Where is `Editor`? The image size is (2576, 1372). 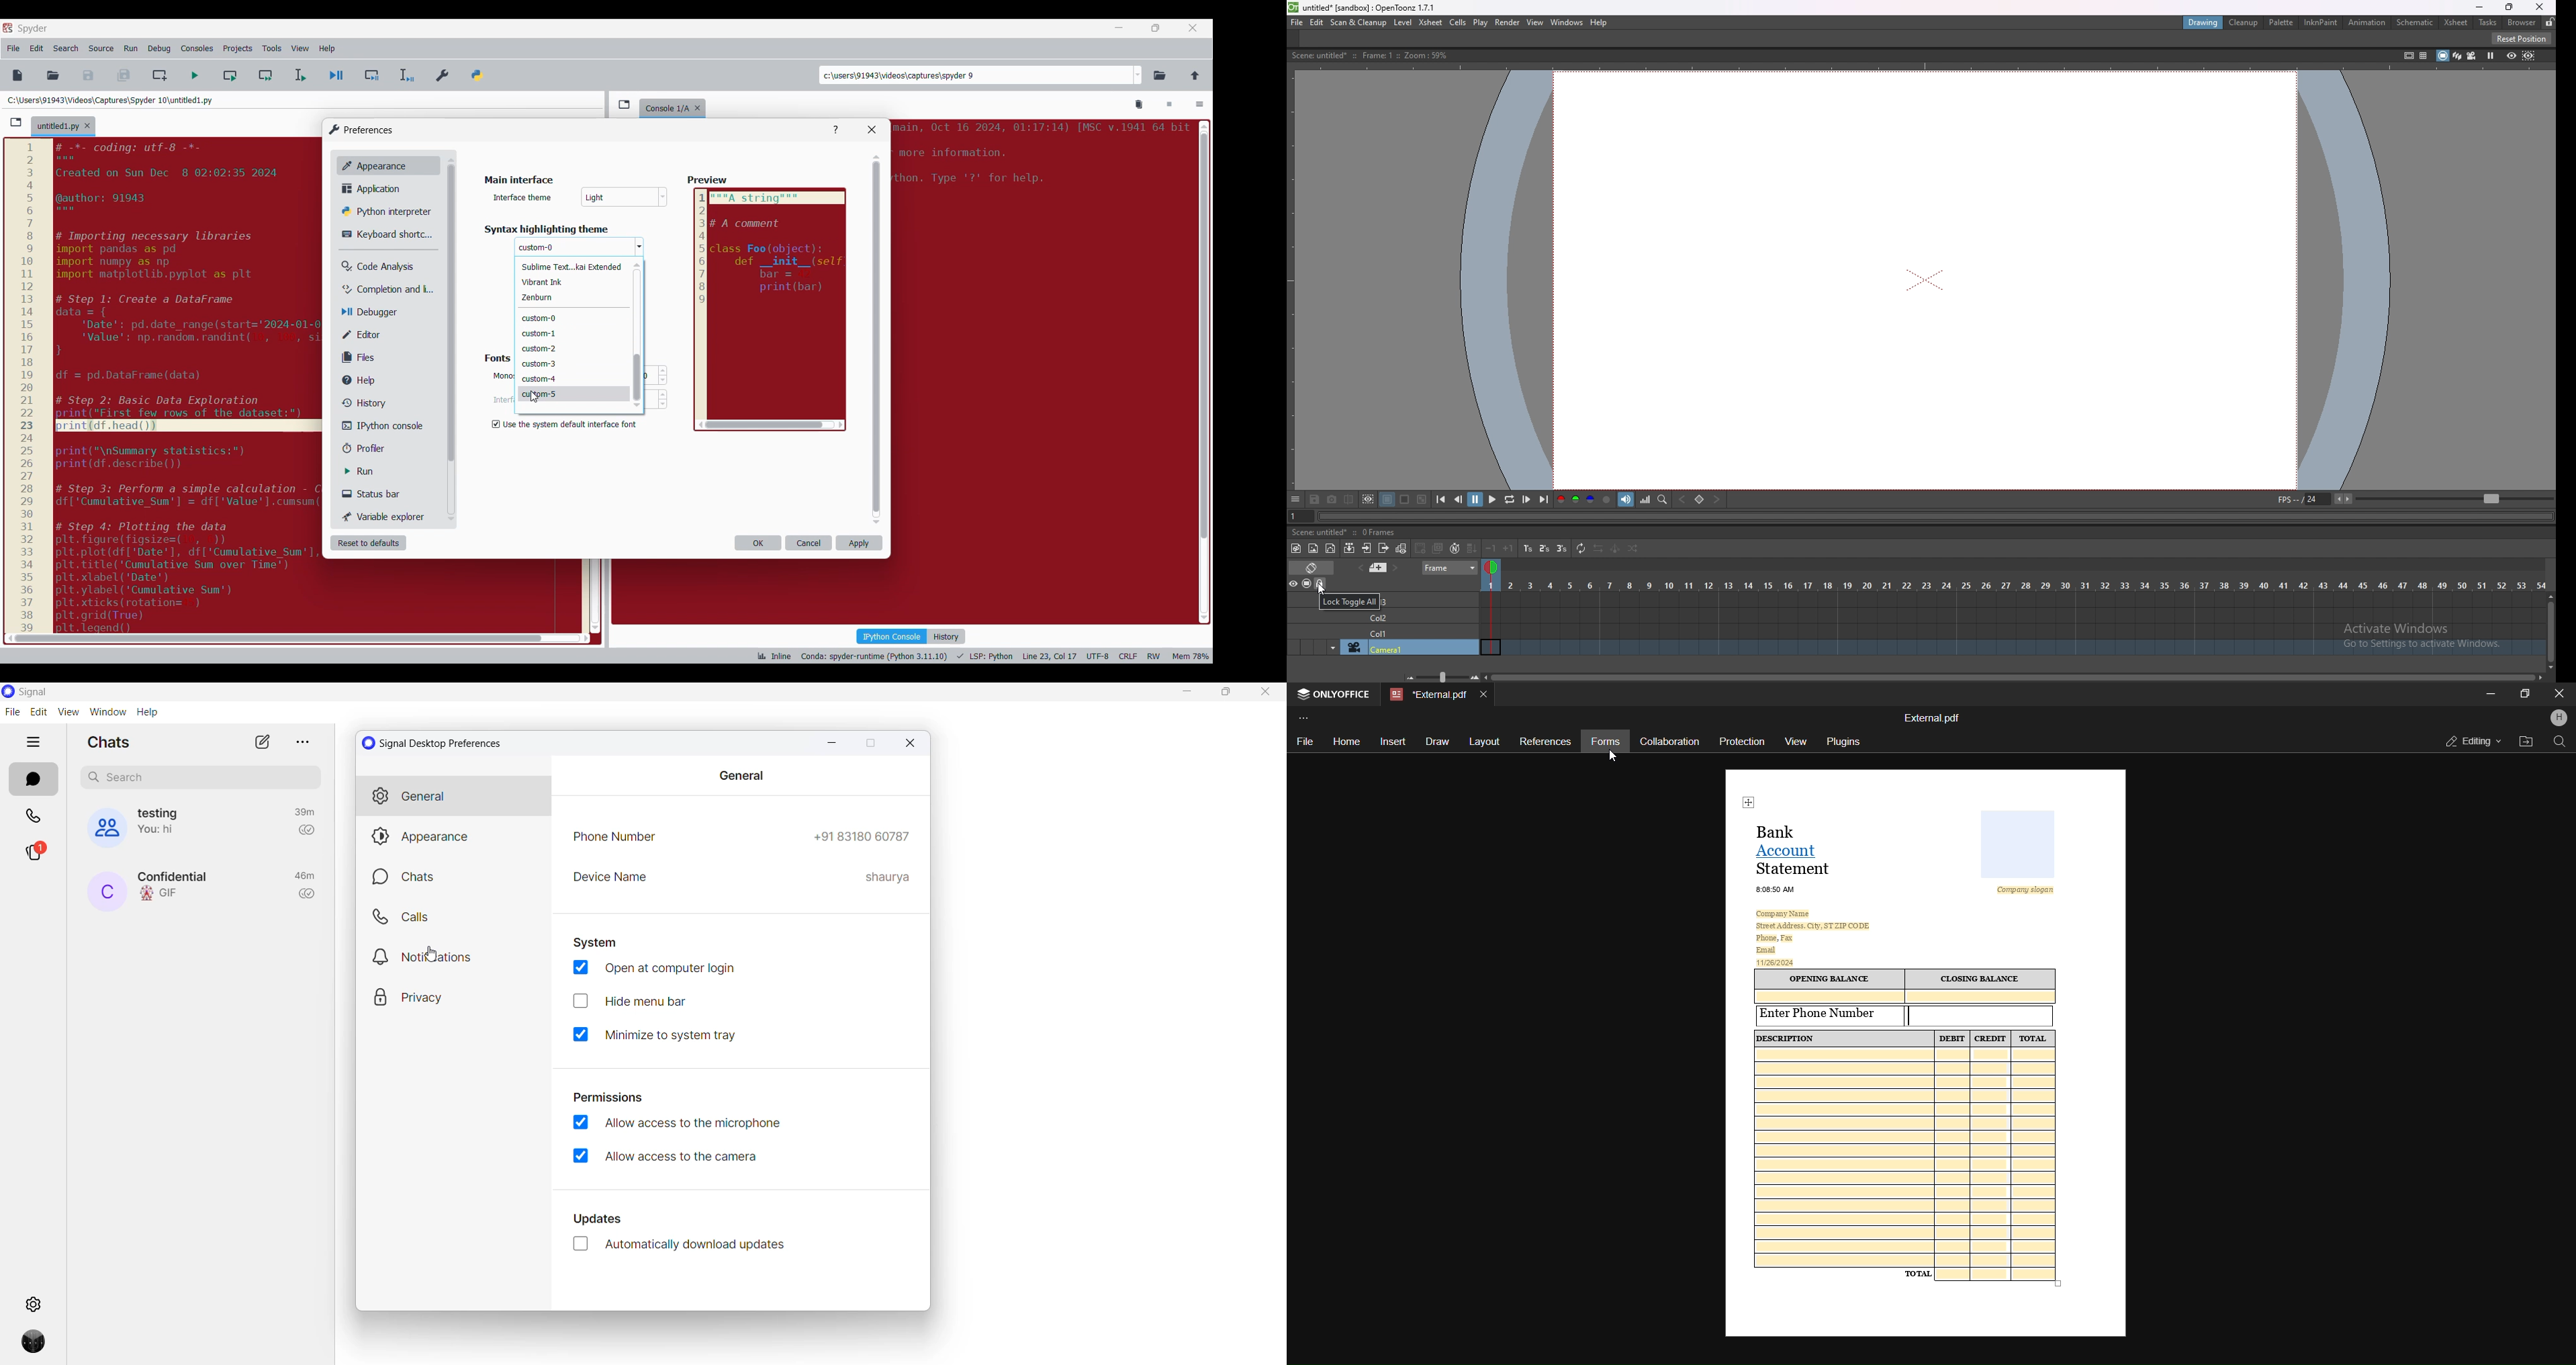
Editor is located at coordinates (370, 334).